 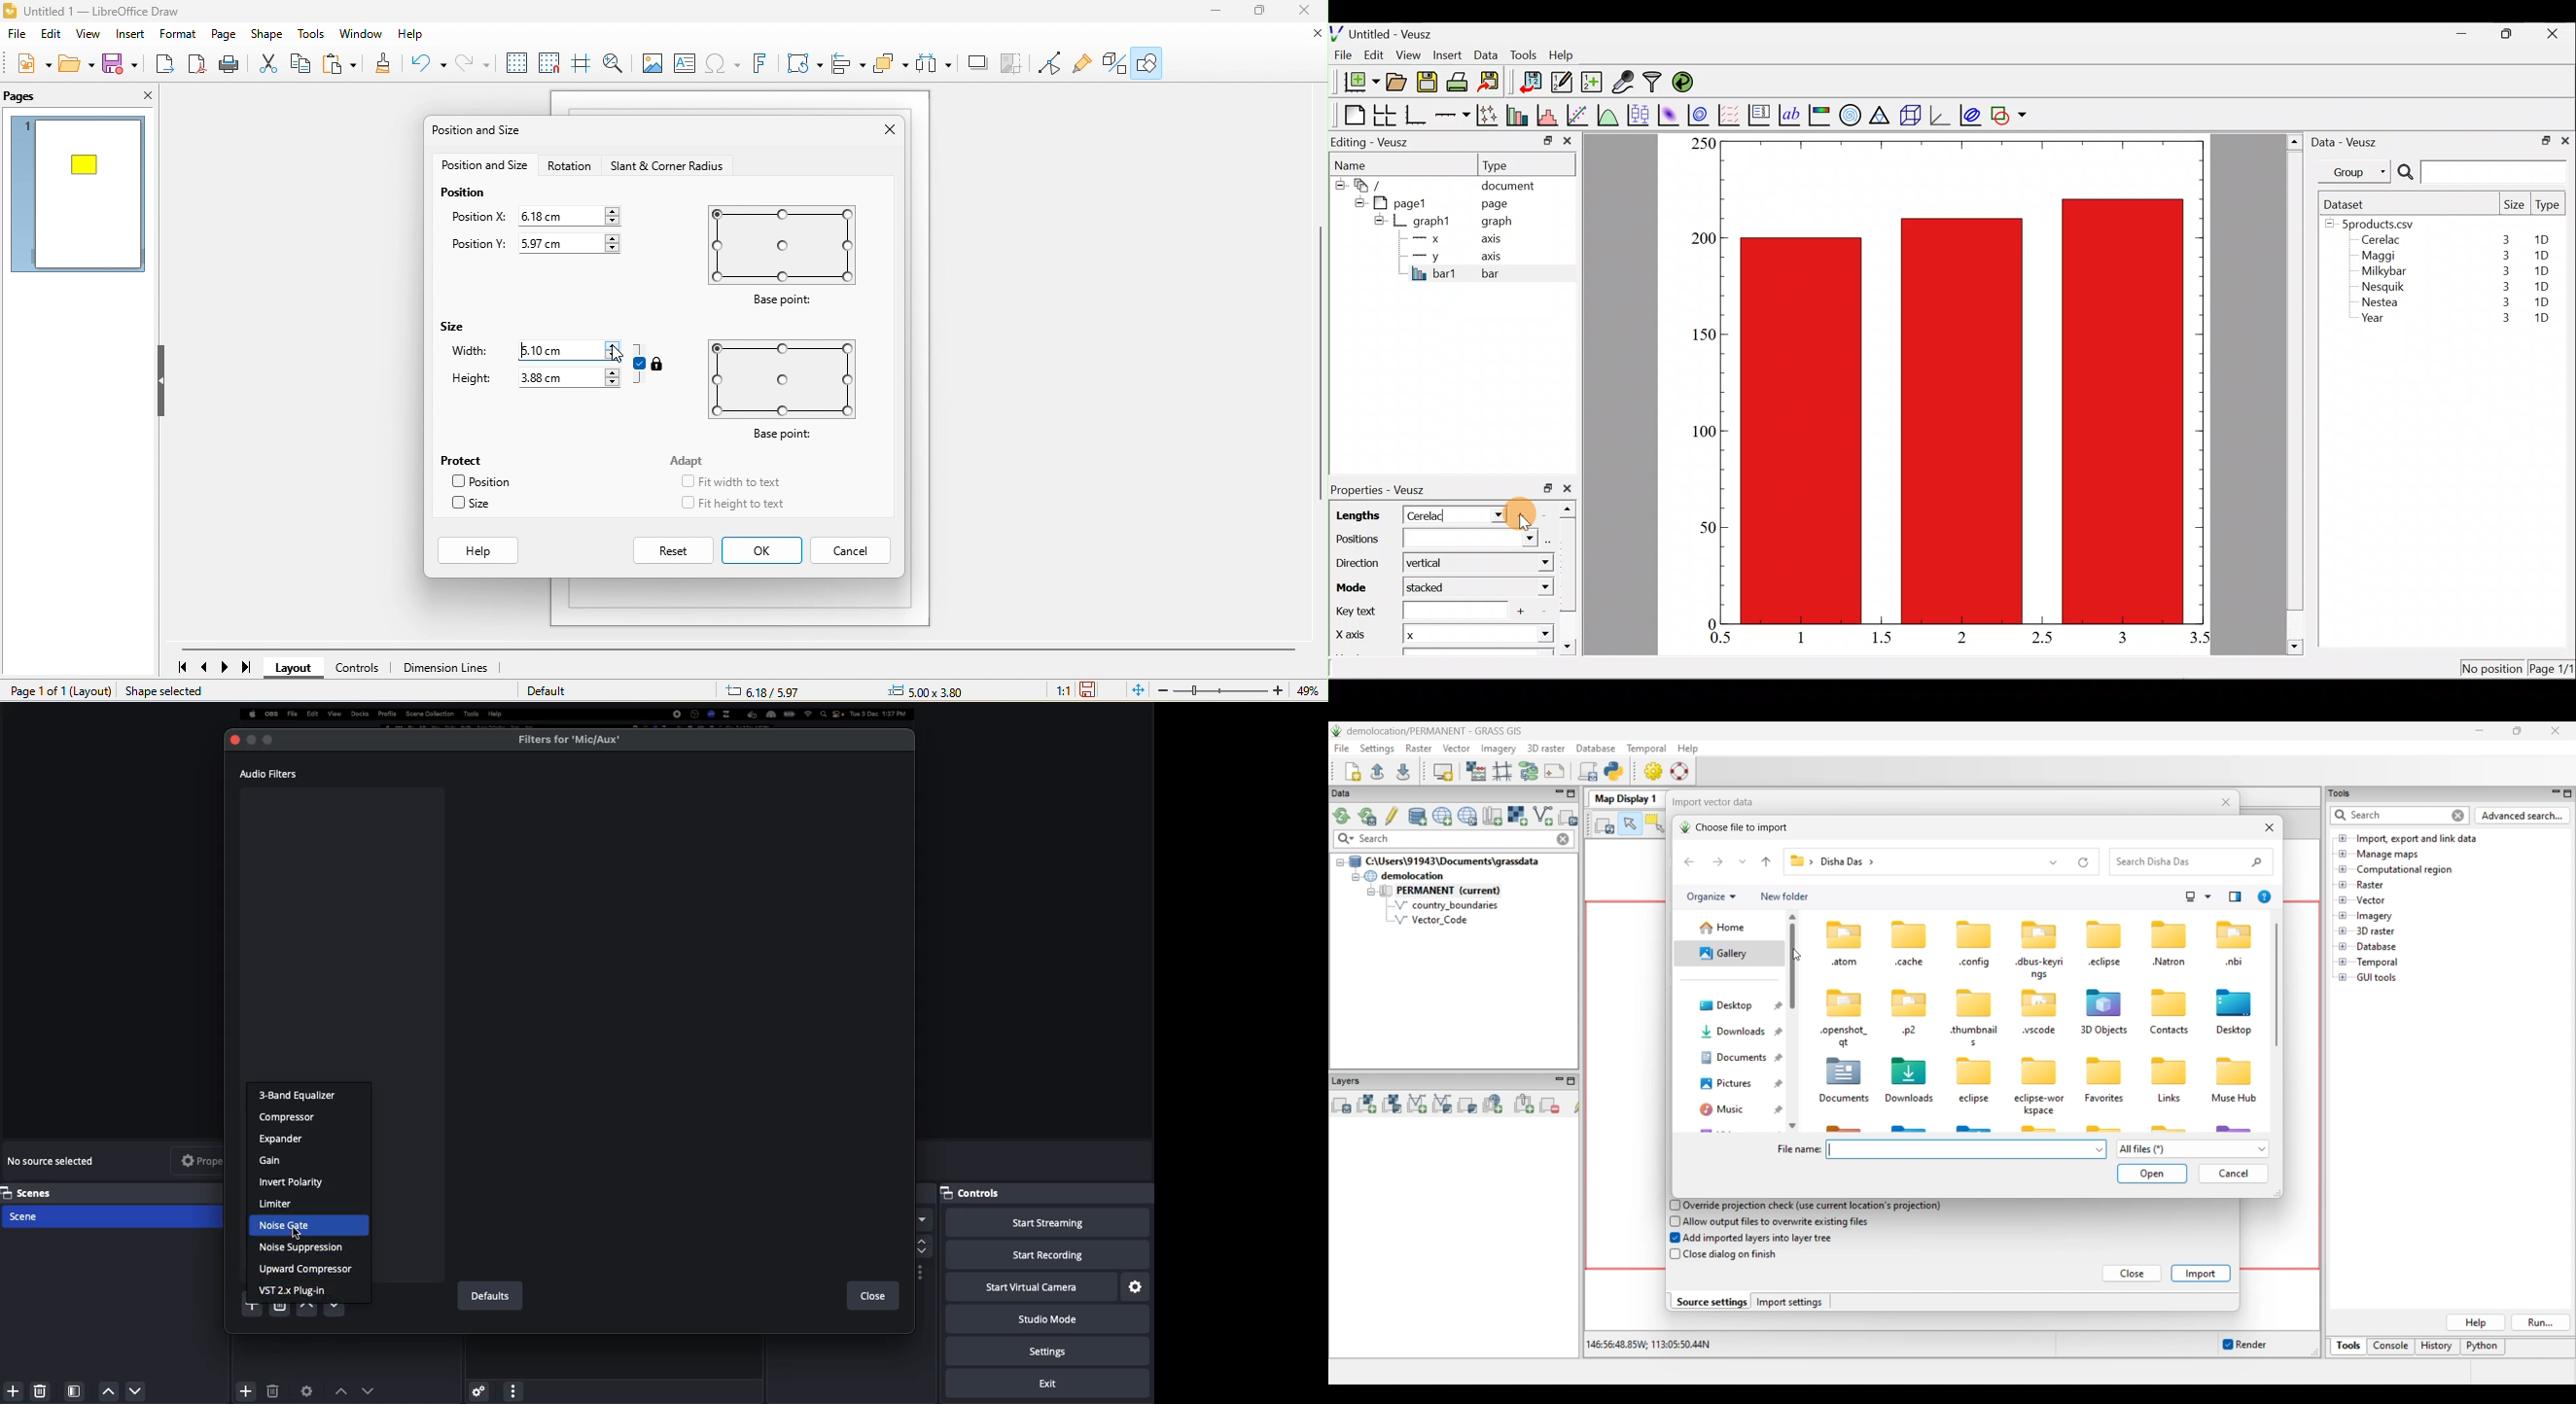 I want to click on hide, so click(x=163, y=383).